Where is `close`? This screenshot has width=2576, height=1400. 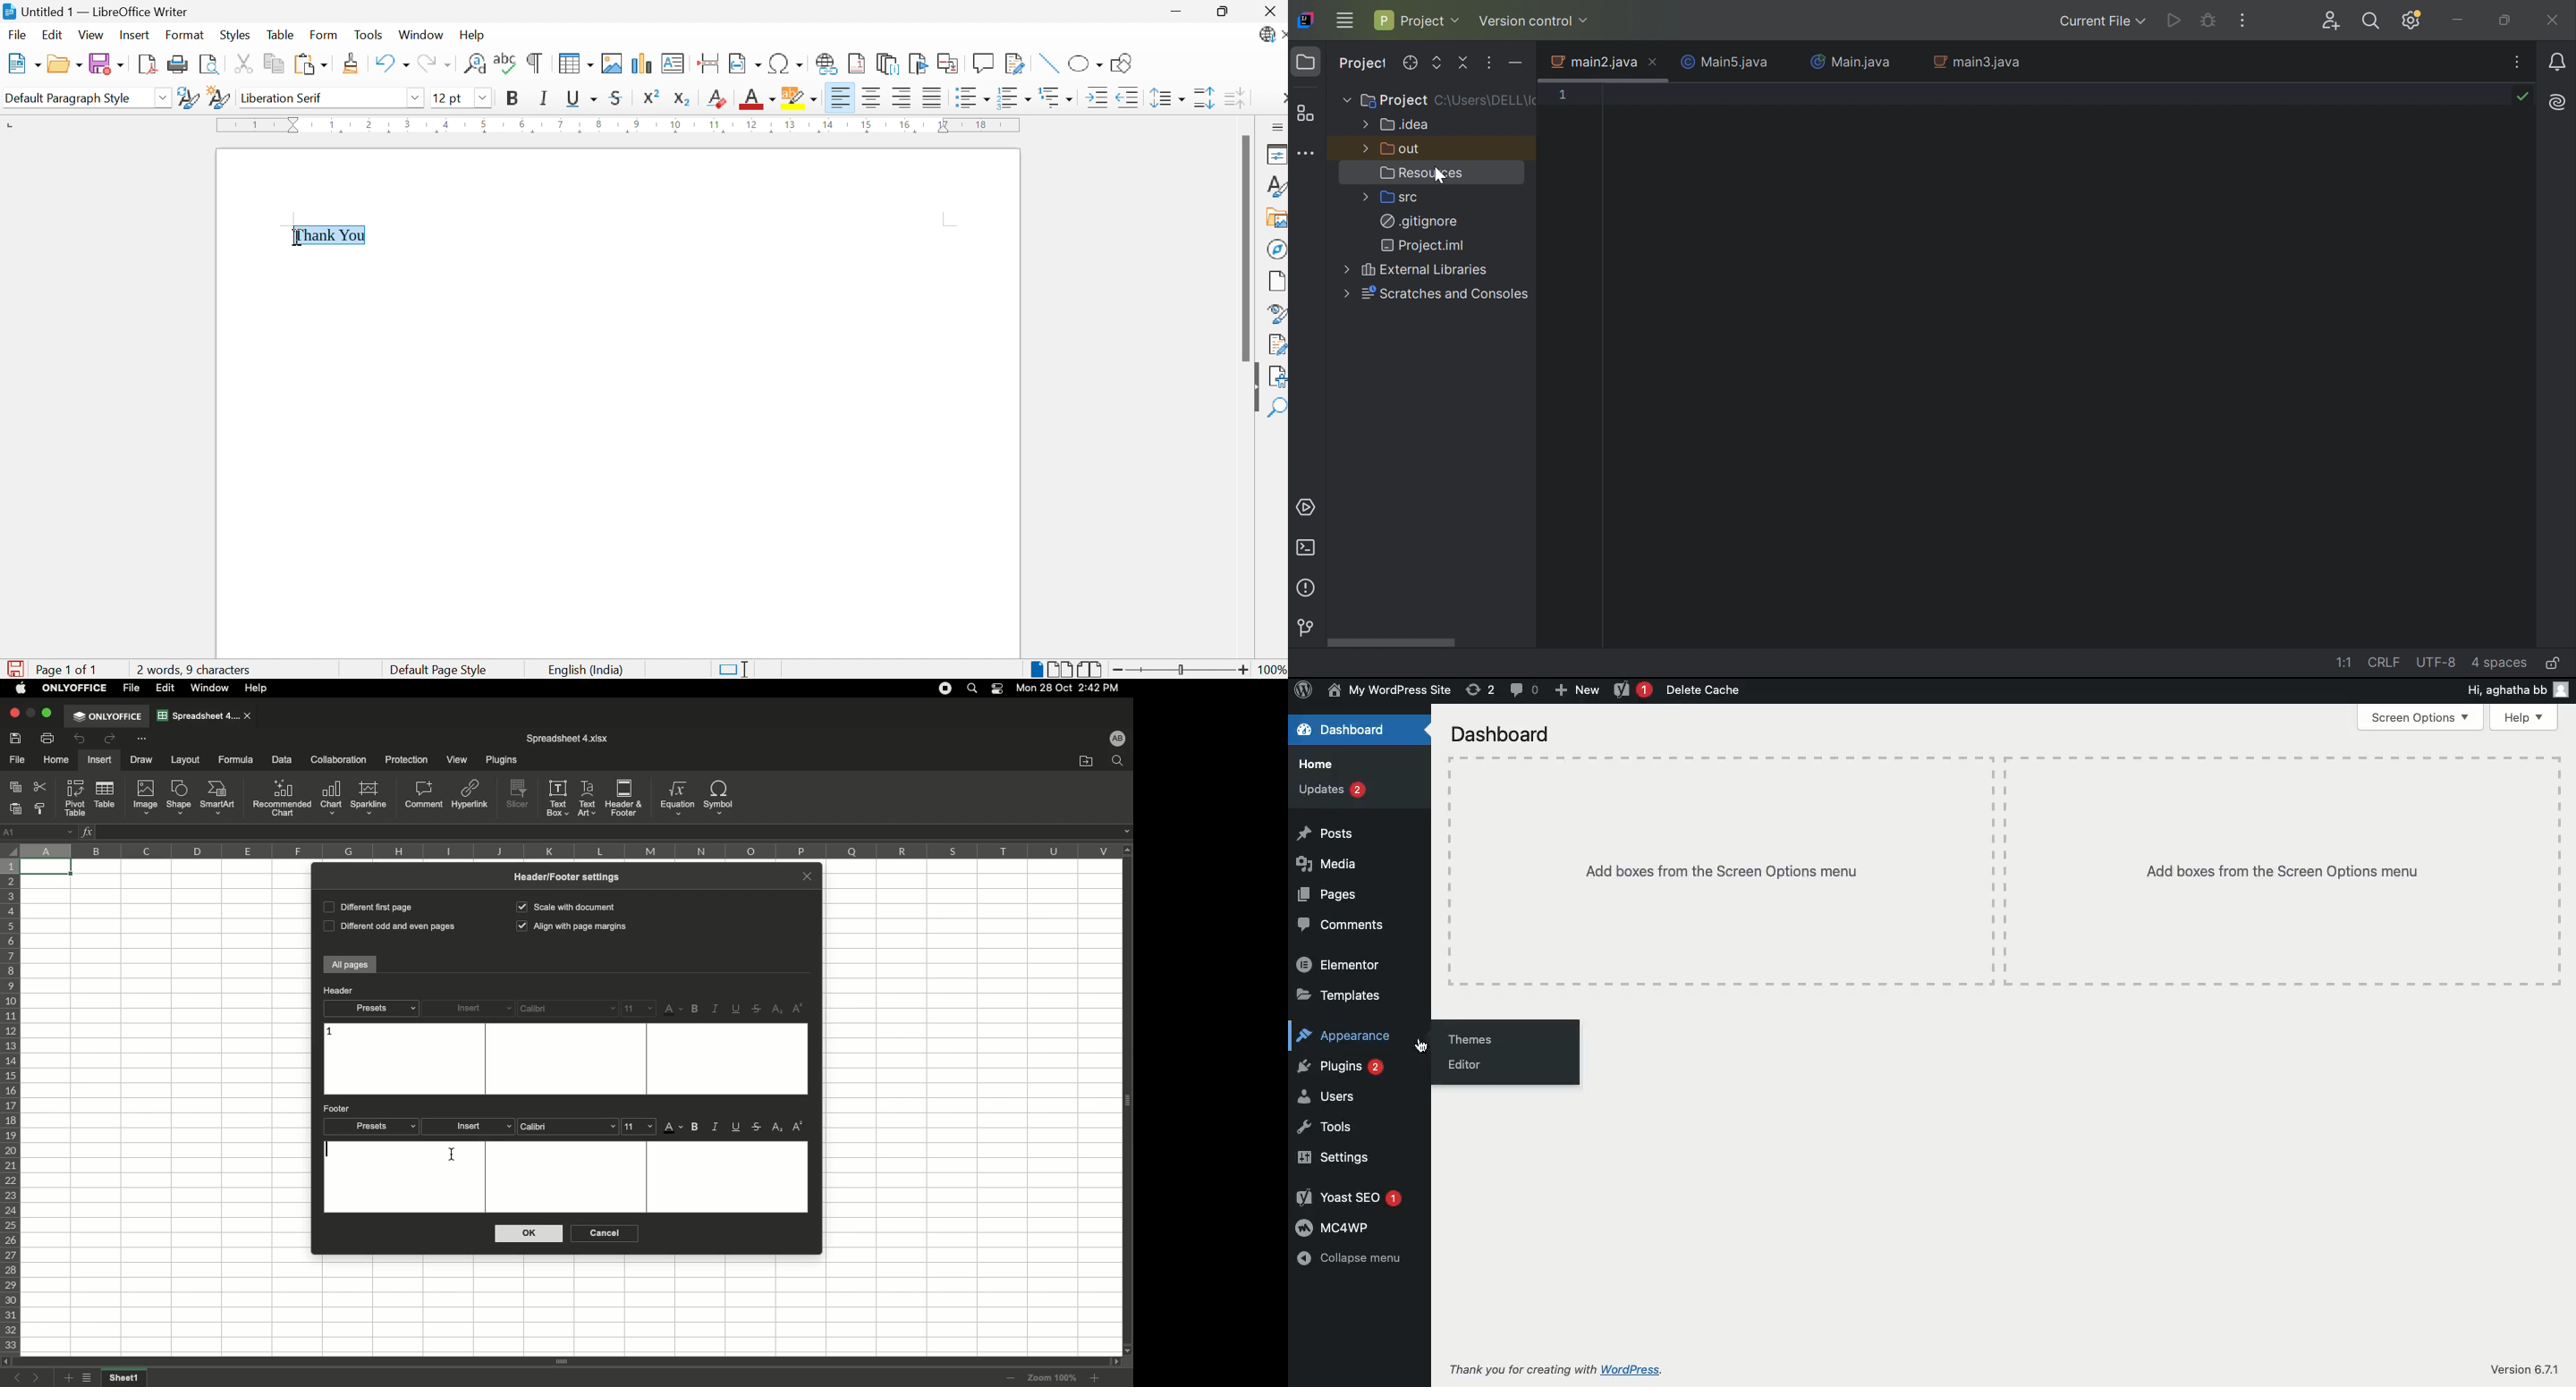 close is located at coordinates (249, 717).